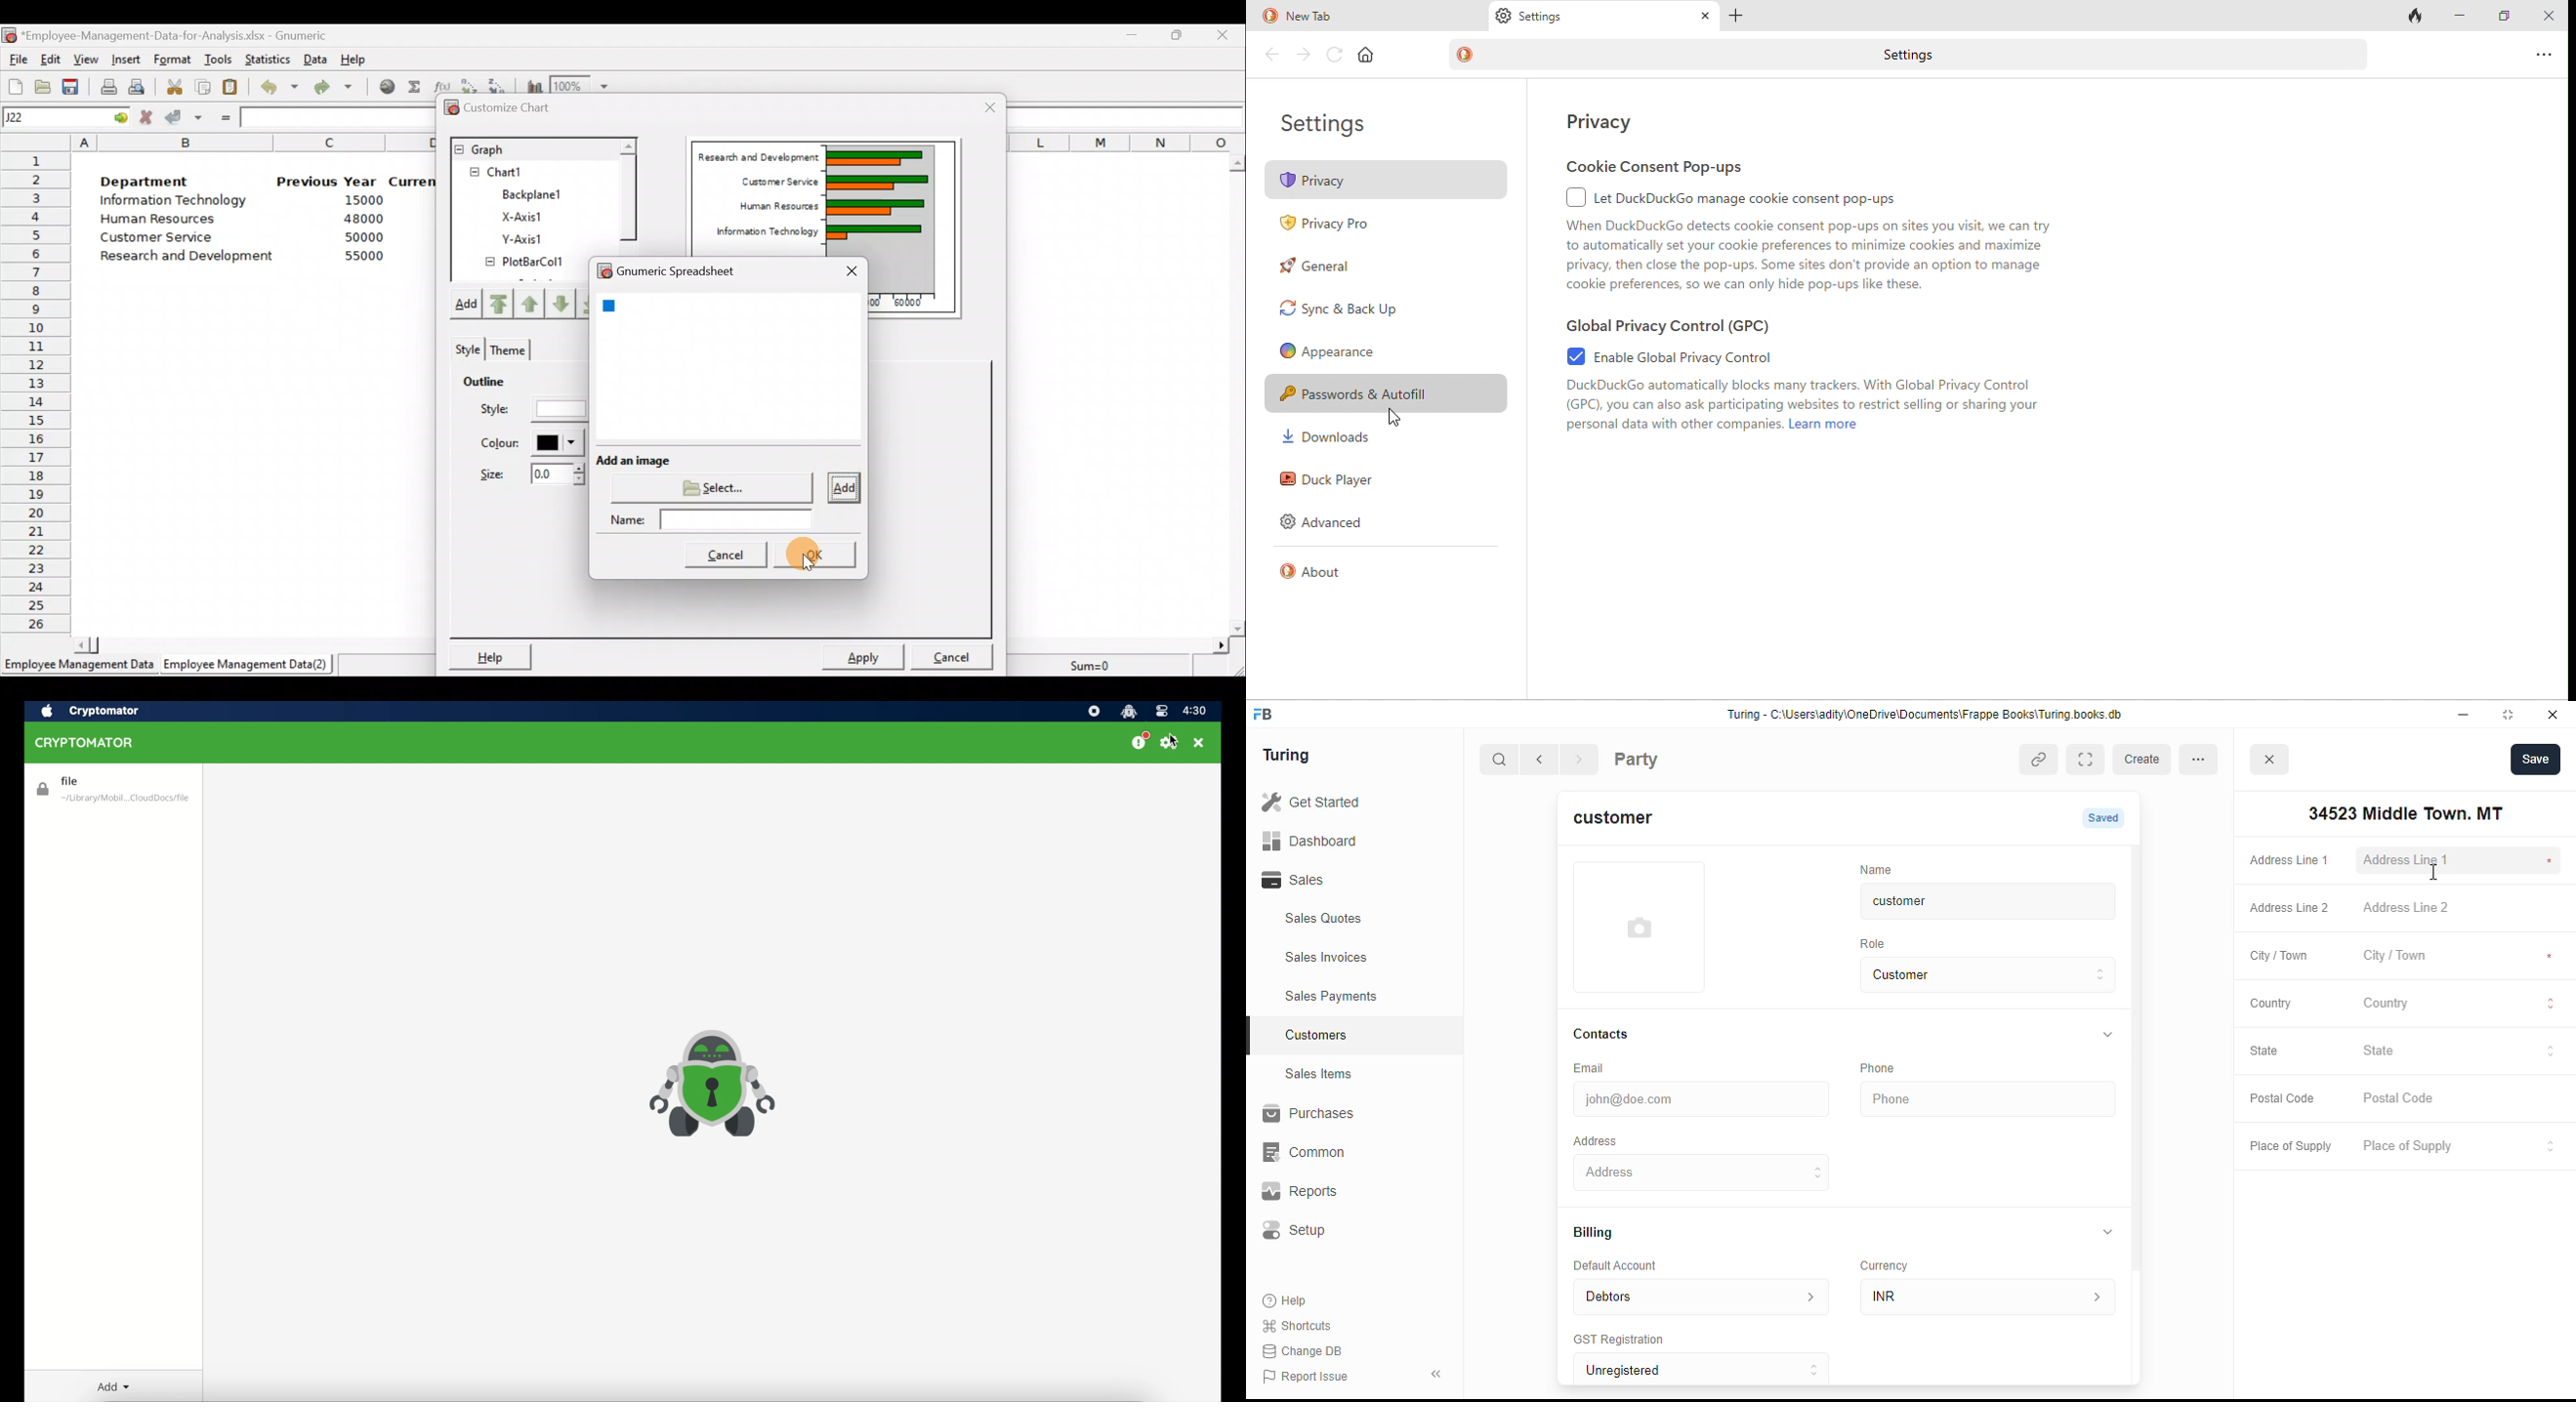 Image resolution: width=2576 pixels, height=1428 pixels. Describe the element at coordinates (2507, 17) in the screenshot. I see `maximize` at that location.